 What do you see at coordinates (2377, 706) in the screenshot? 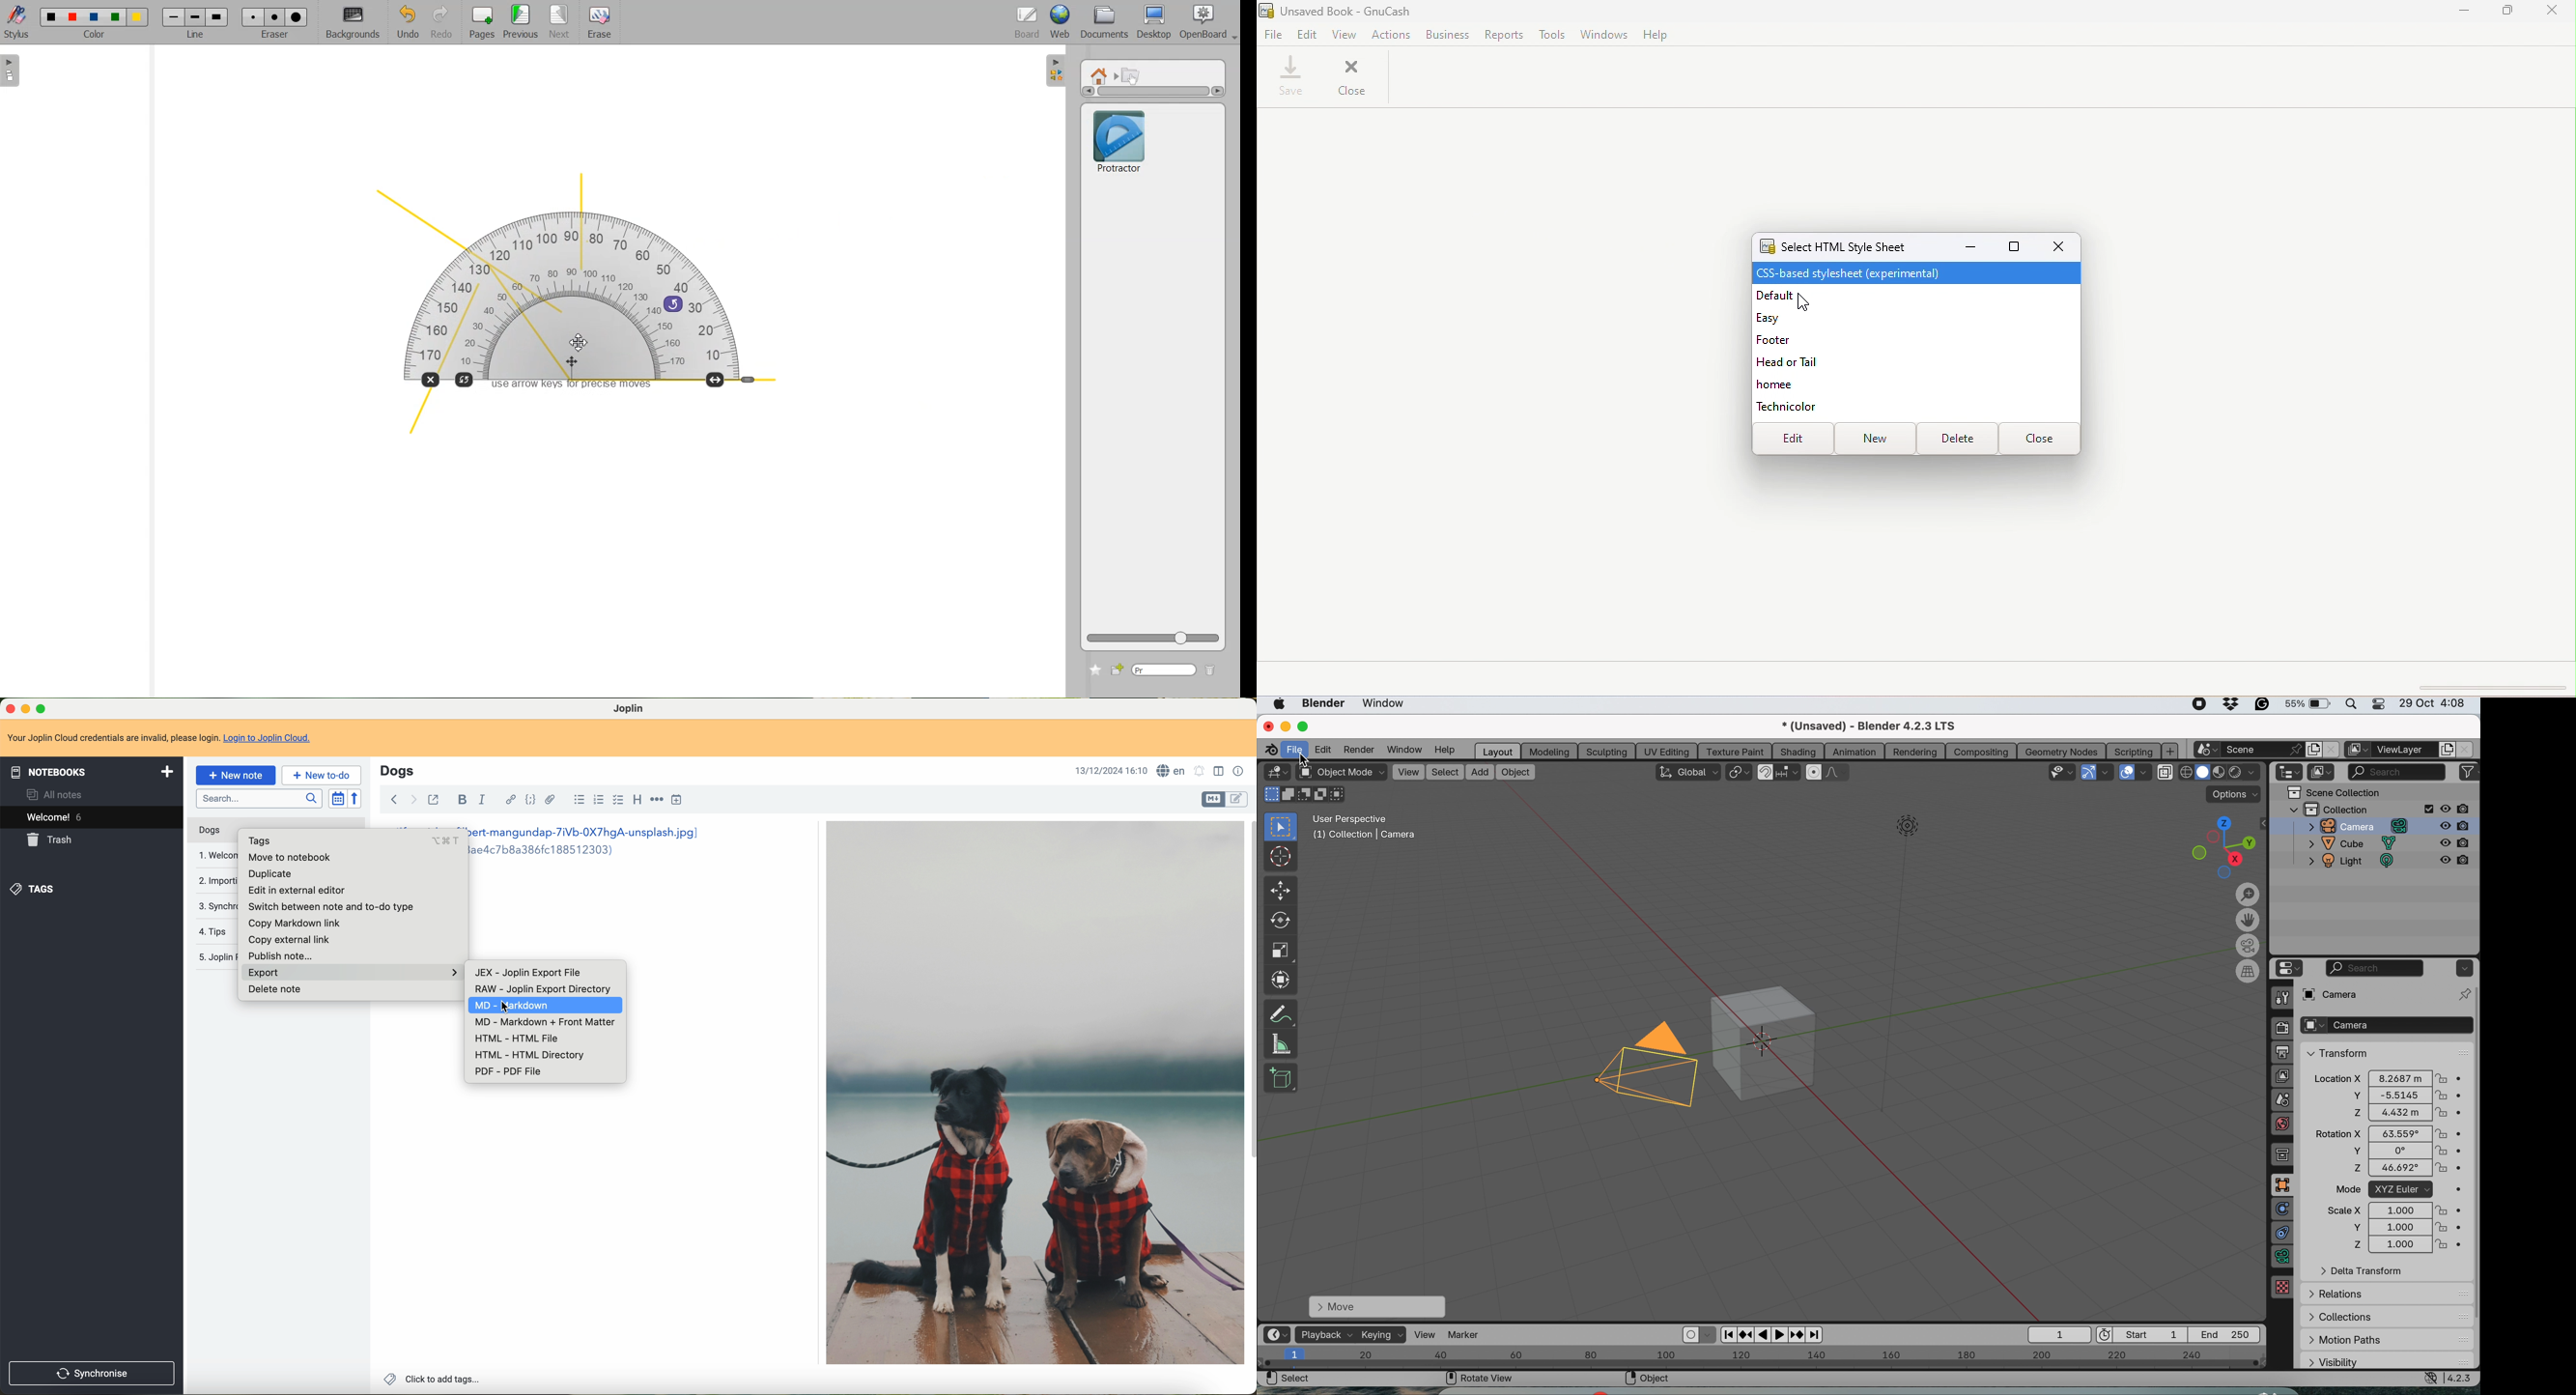
I see `control center` at bounding box center [2377, 706].